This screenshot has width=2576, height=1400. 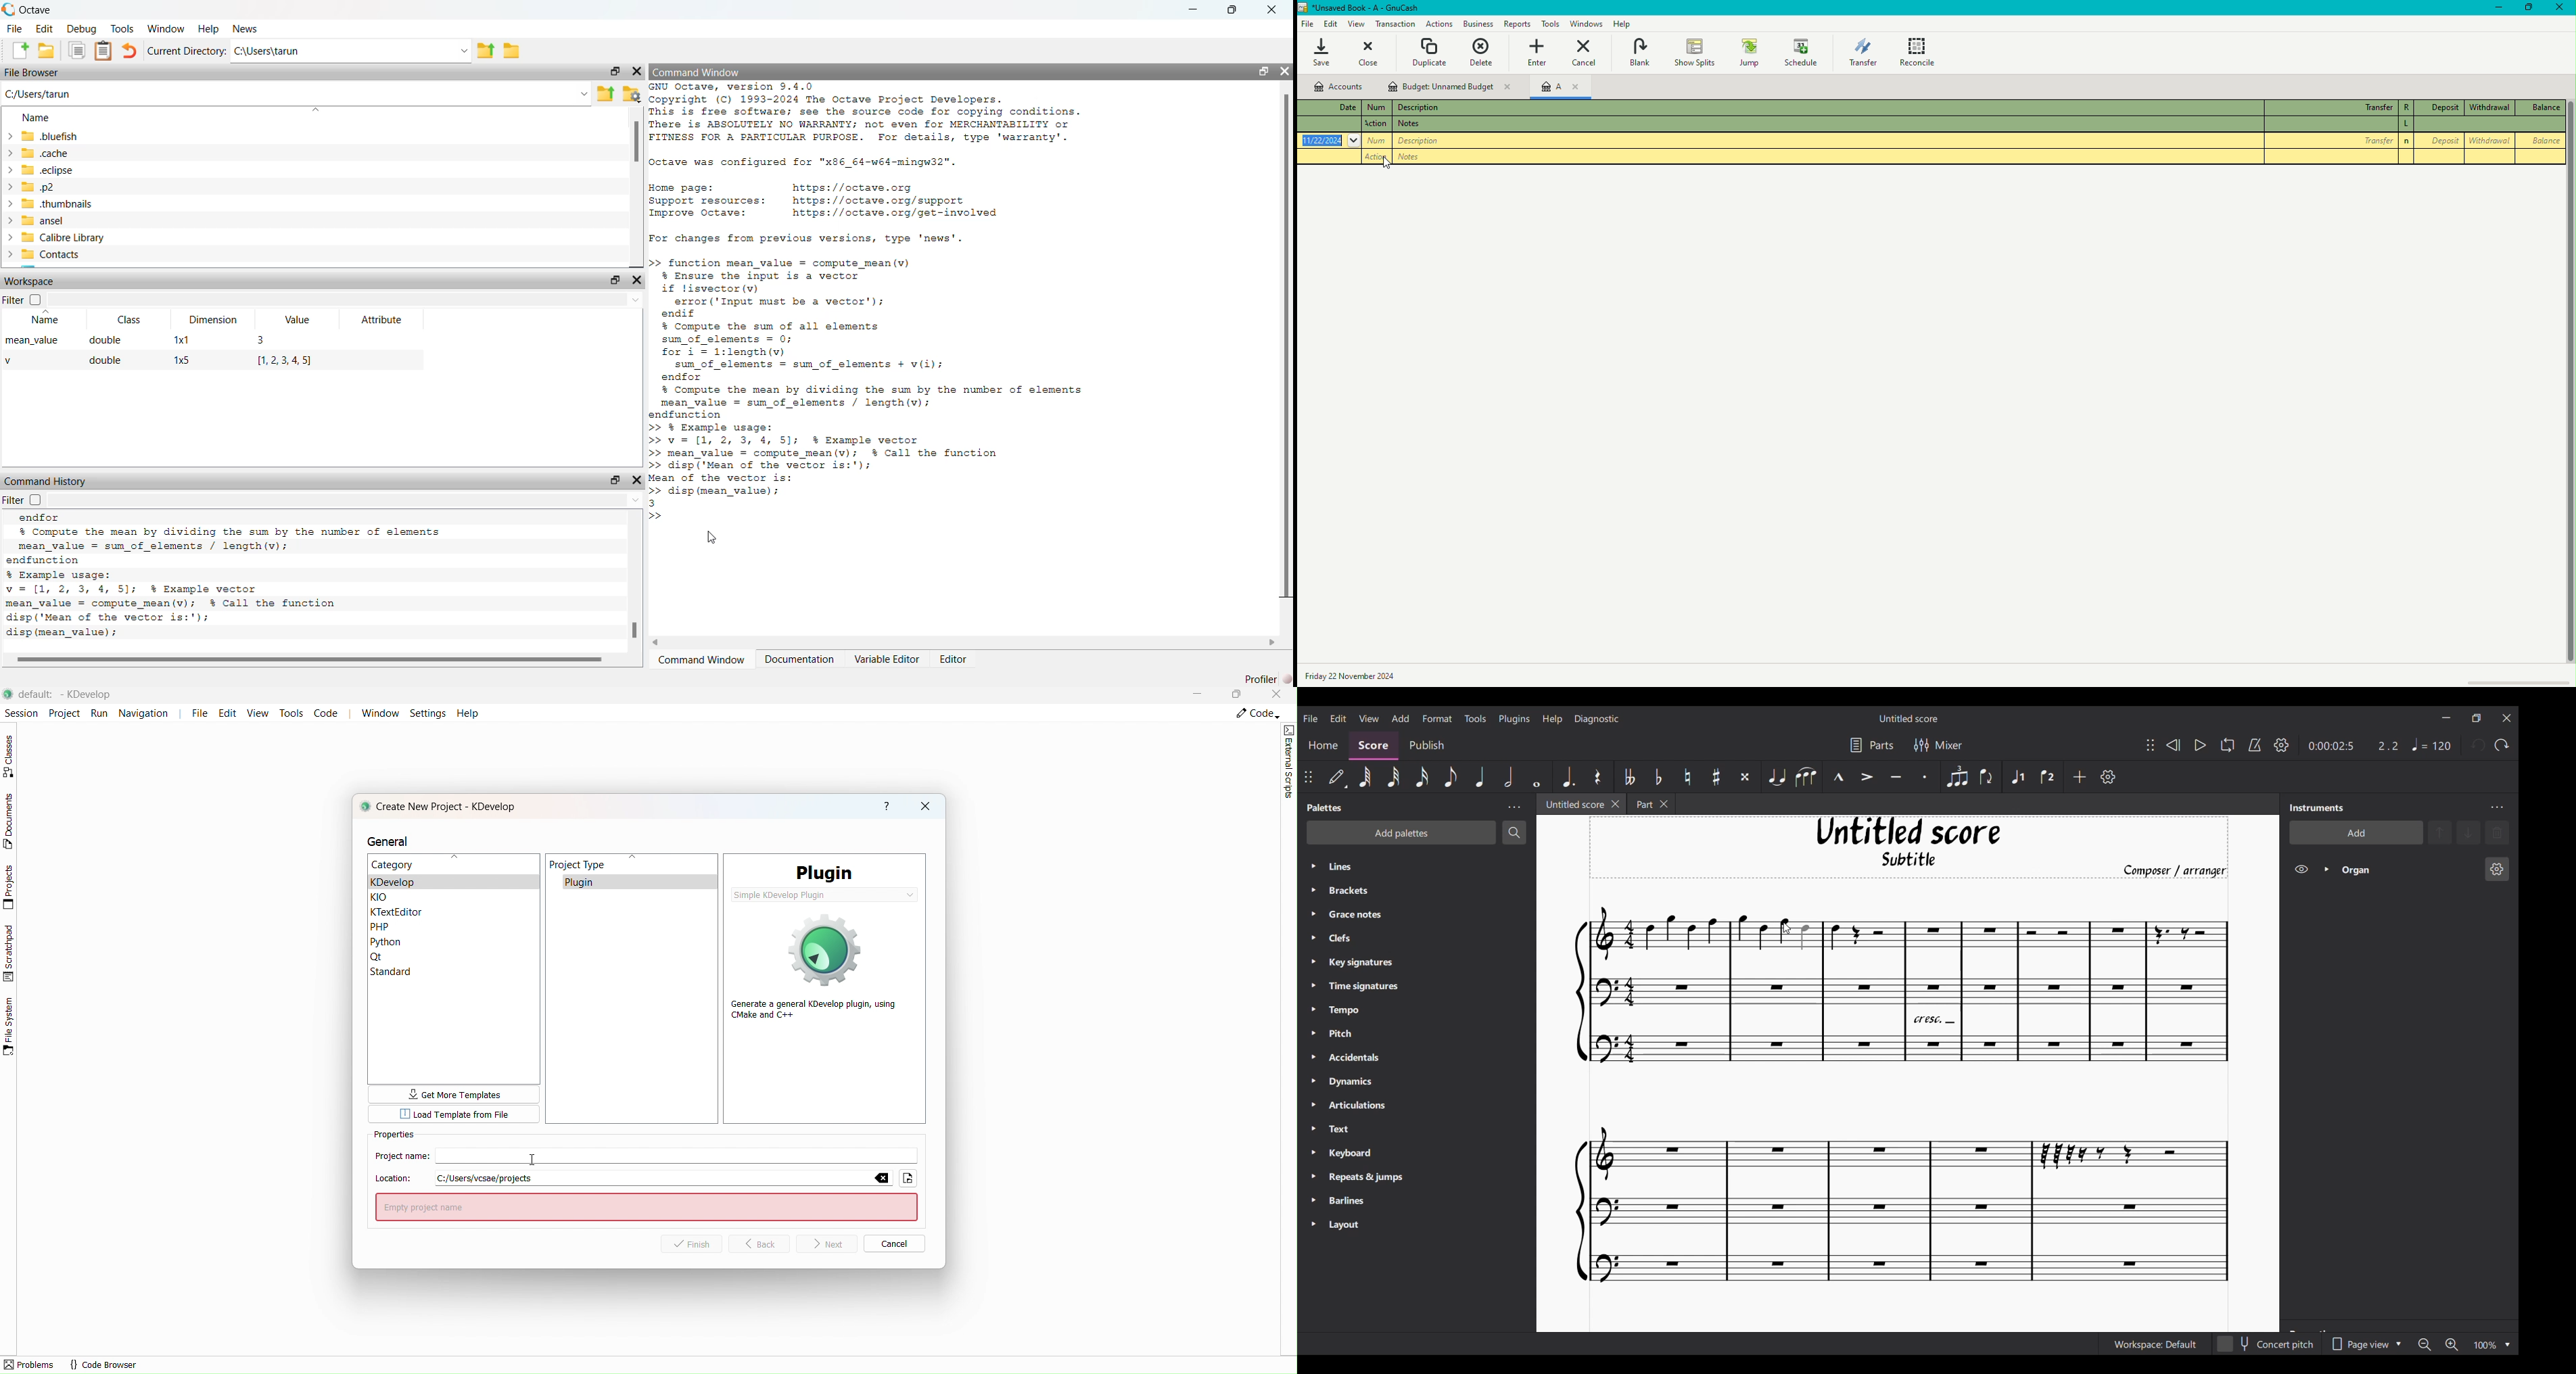 I want to click on Hide Organ on score, so click(x=2301, y=869).